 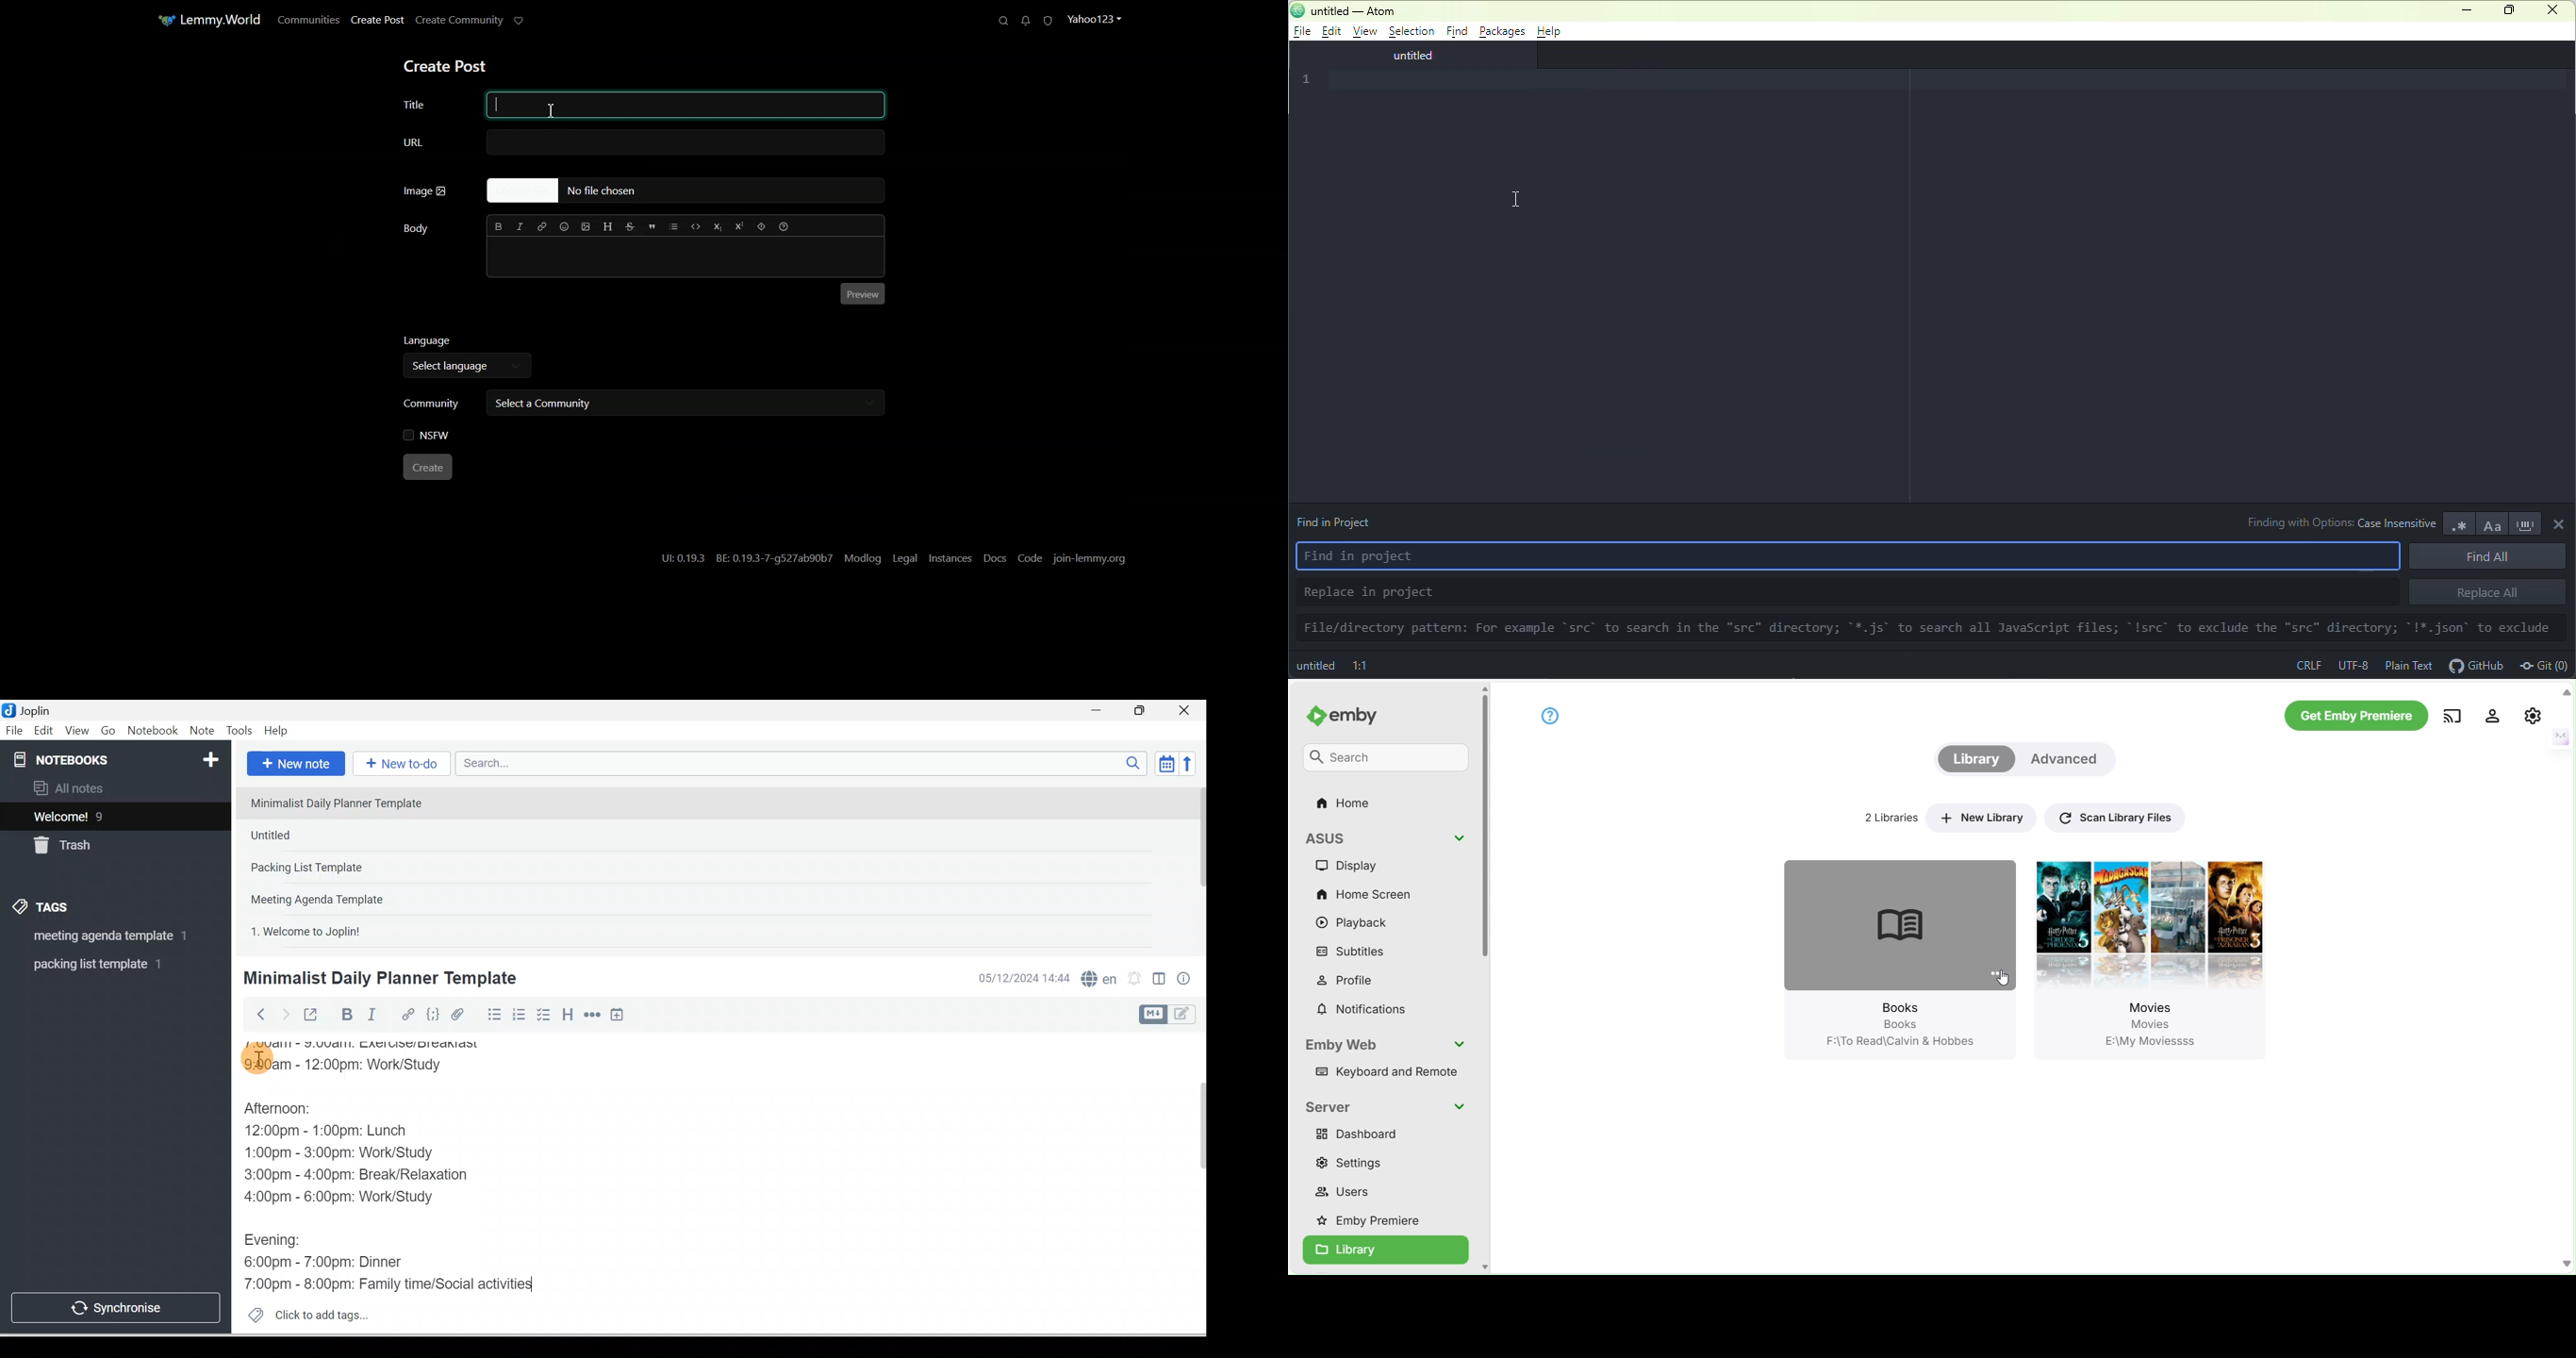 What do you see at coordinates (1166, 763) in the screenshot?
I see `Toggle sort order` at bounding box center [1166, 763].